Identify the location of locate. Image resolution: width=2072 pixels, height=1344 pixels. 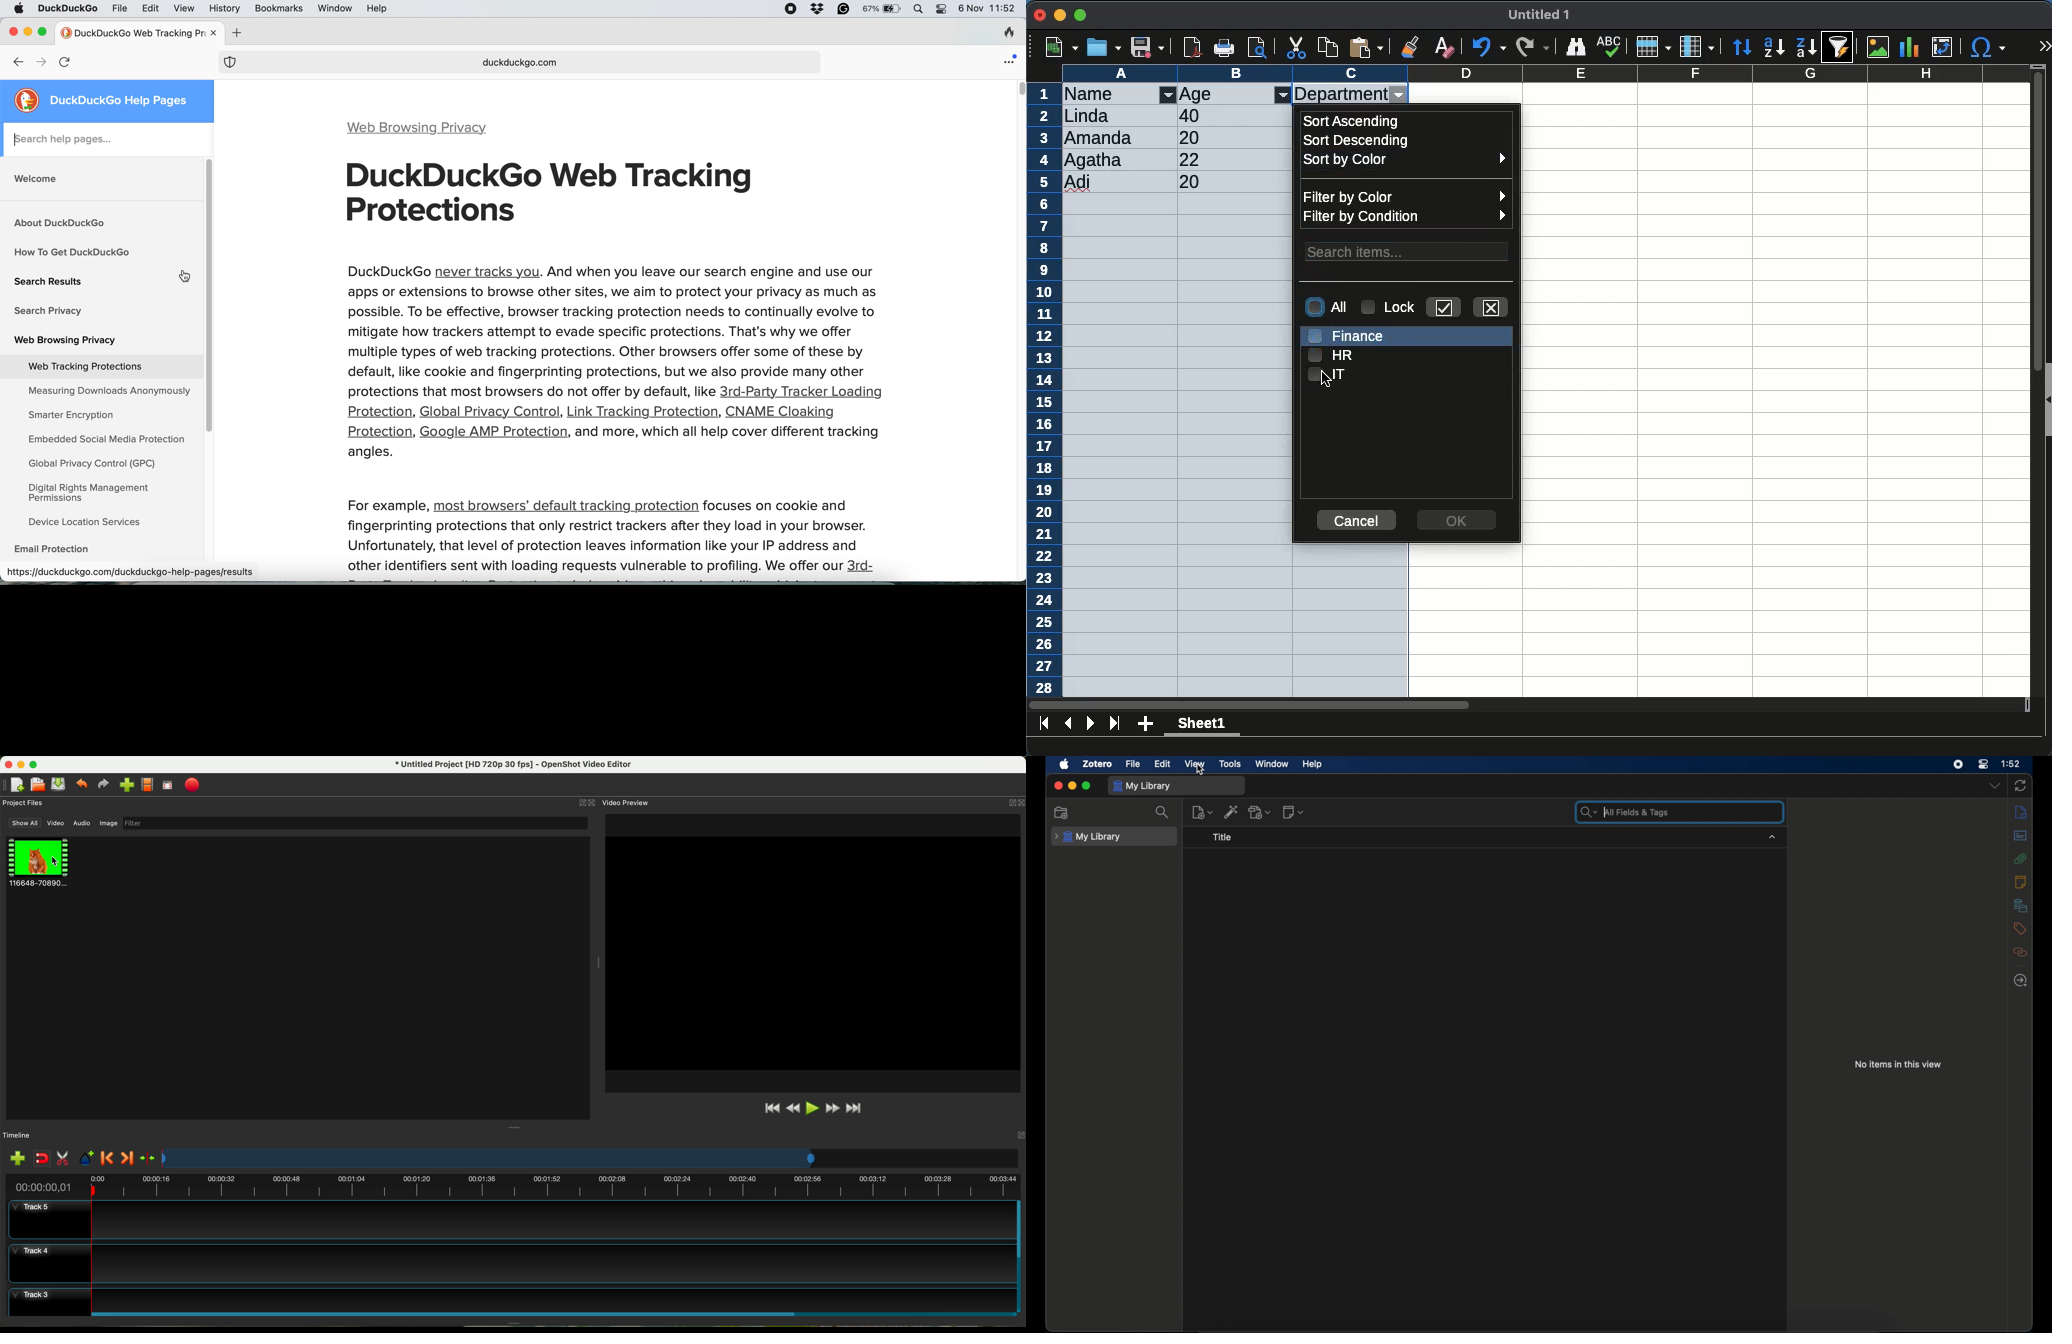
(2020, 981).